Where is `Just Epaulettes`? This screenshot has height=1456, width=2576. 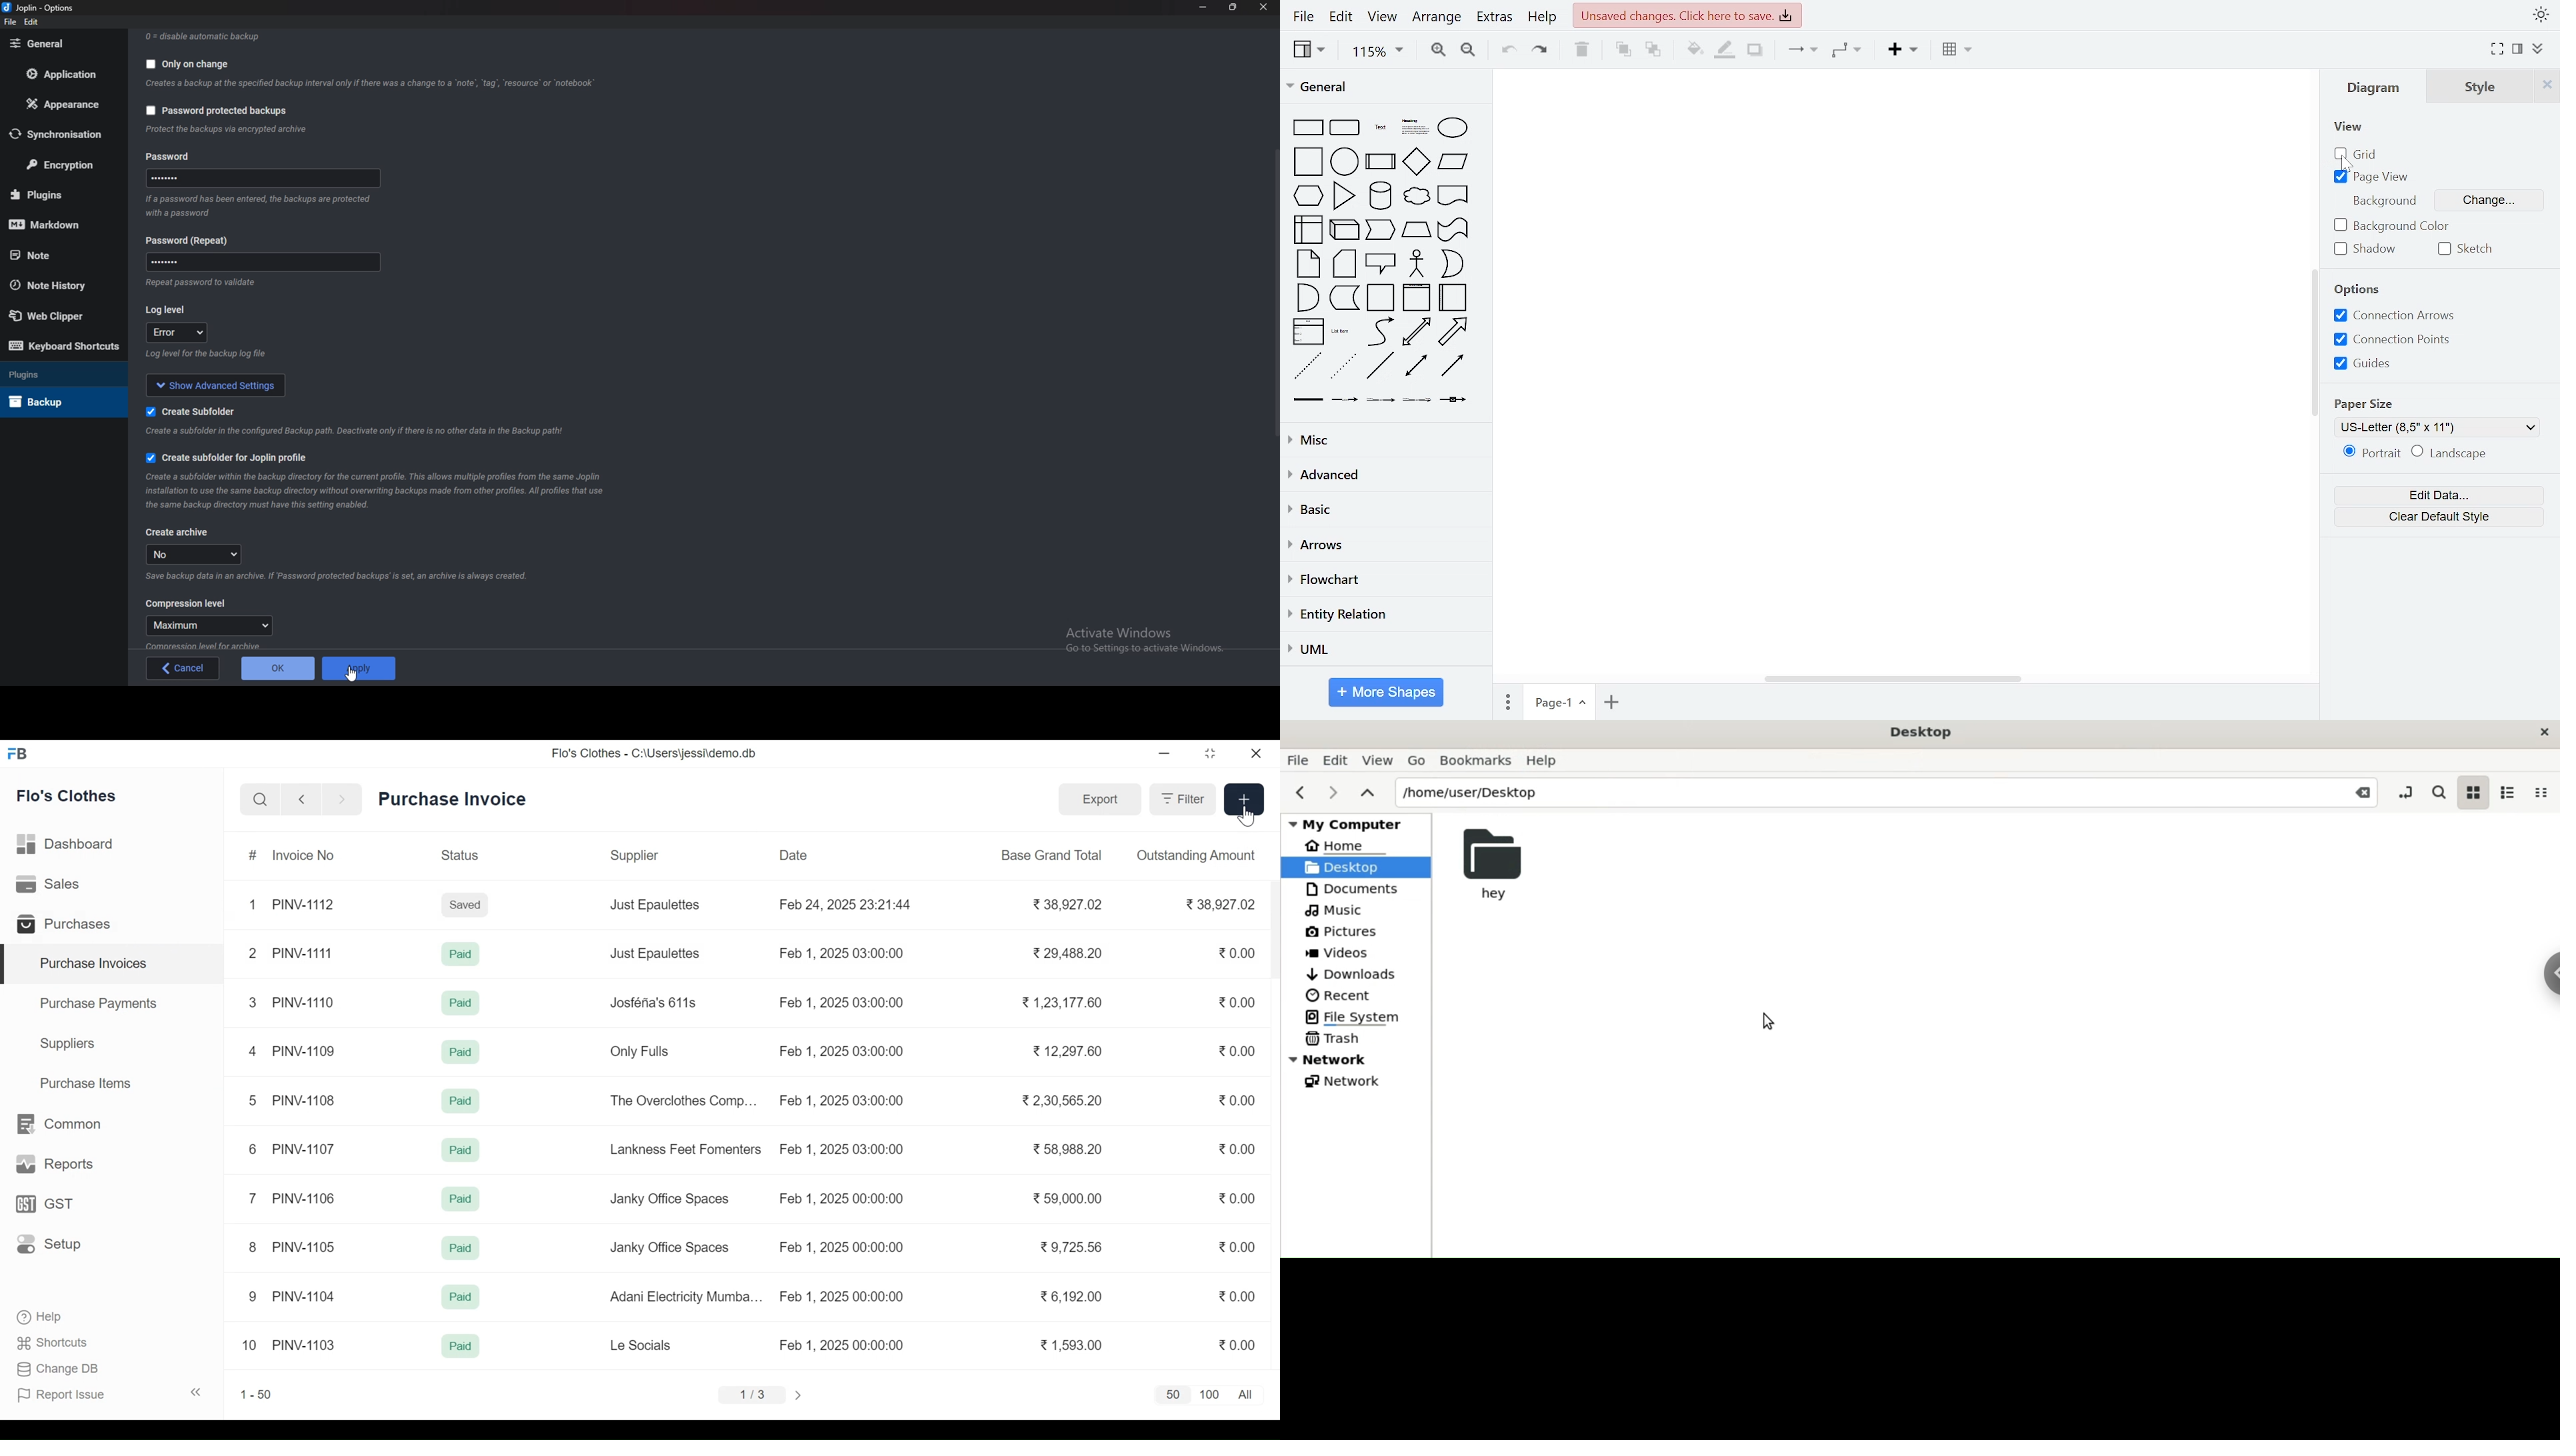 Just Epaulettes is located at coordinates (656, 953).